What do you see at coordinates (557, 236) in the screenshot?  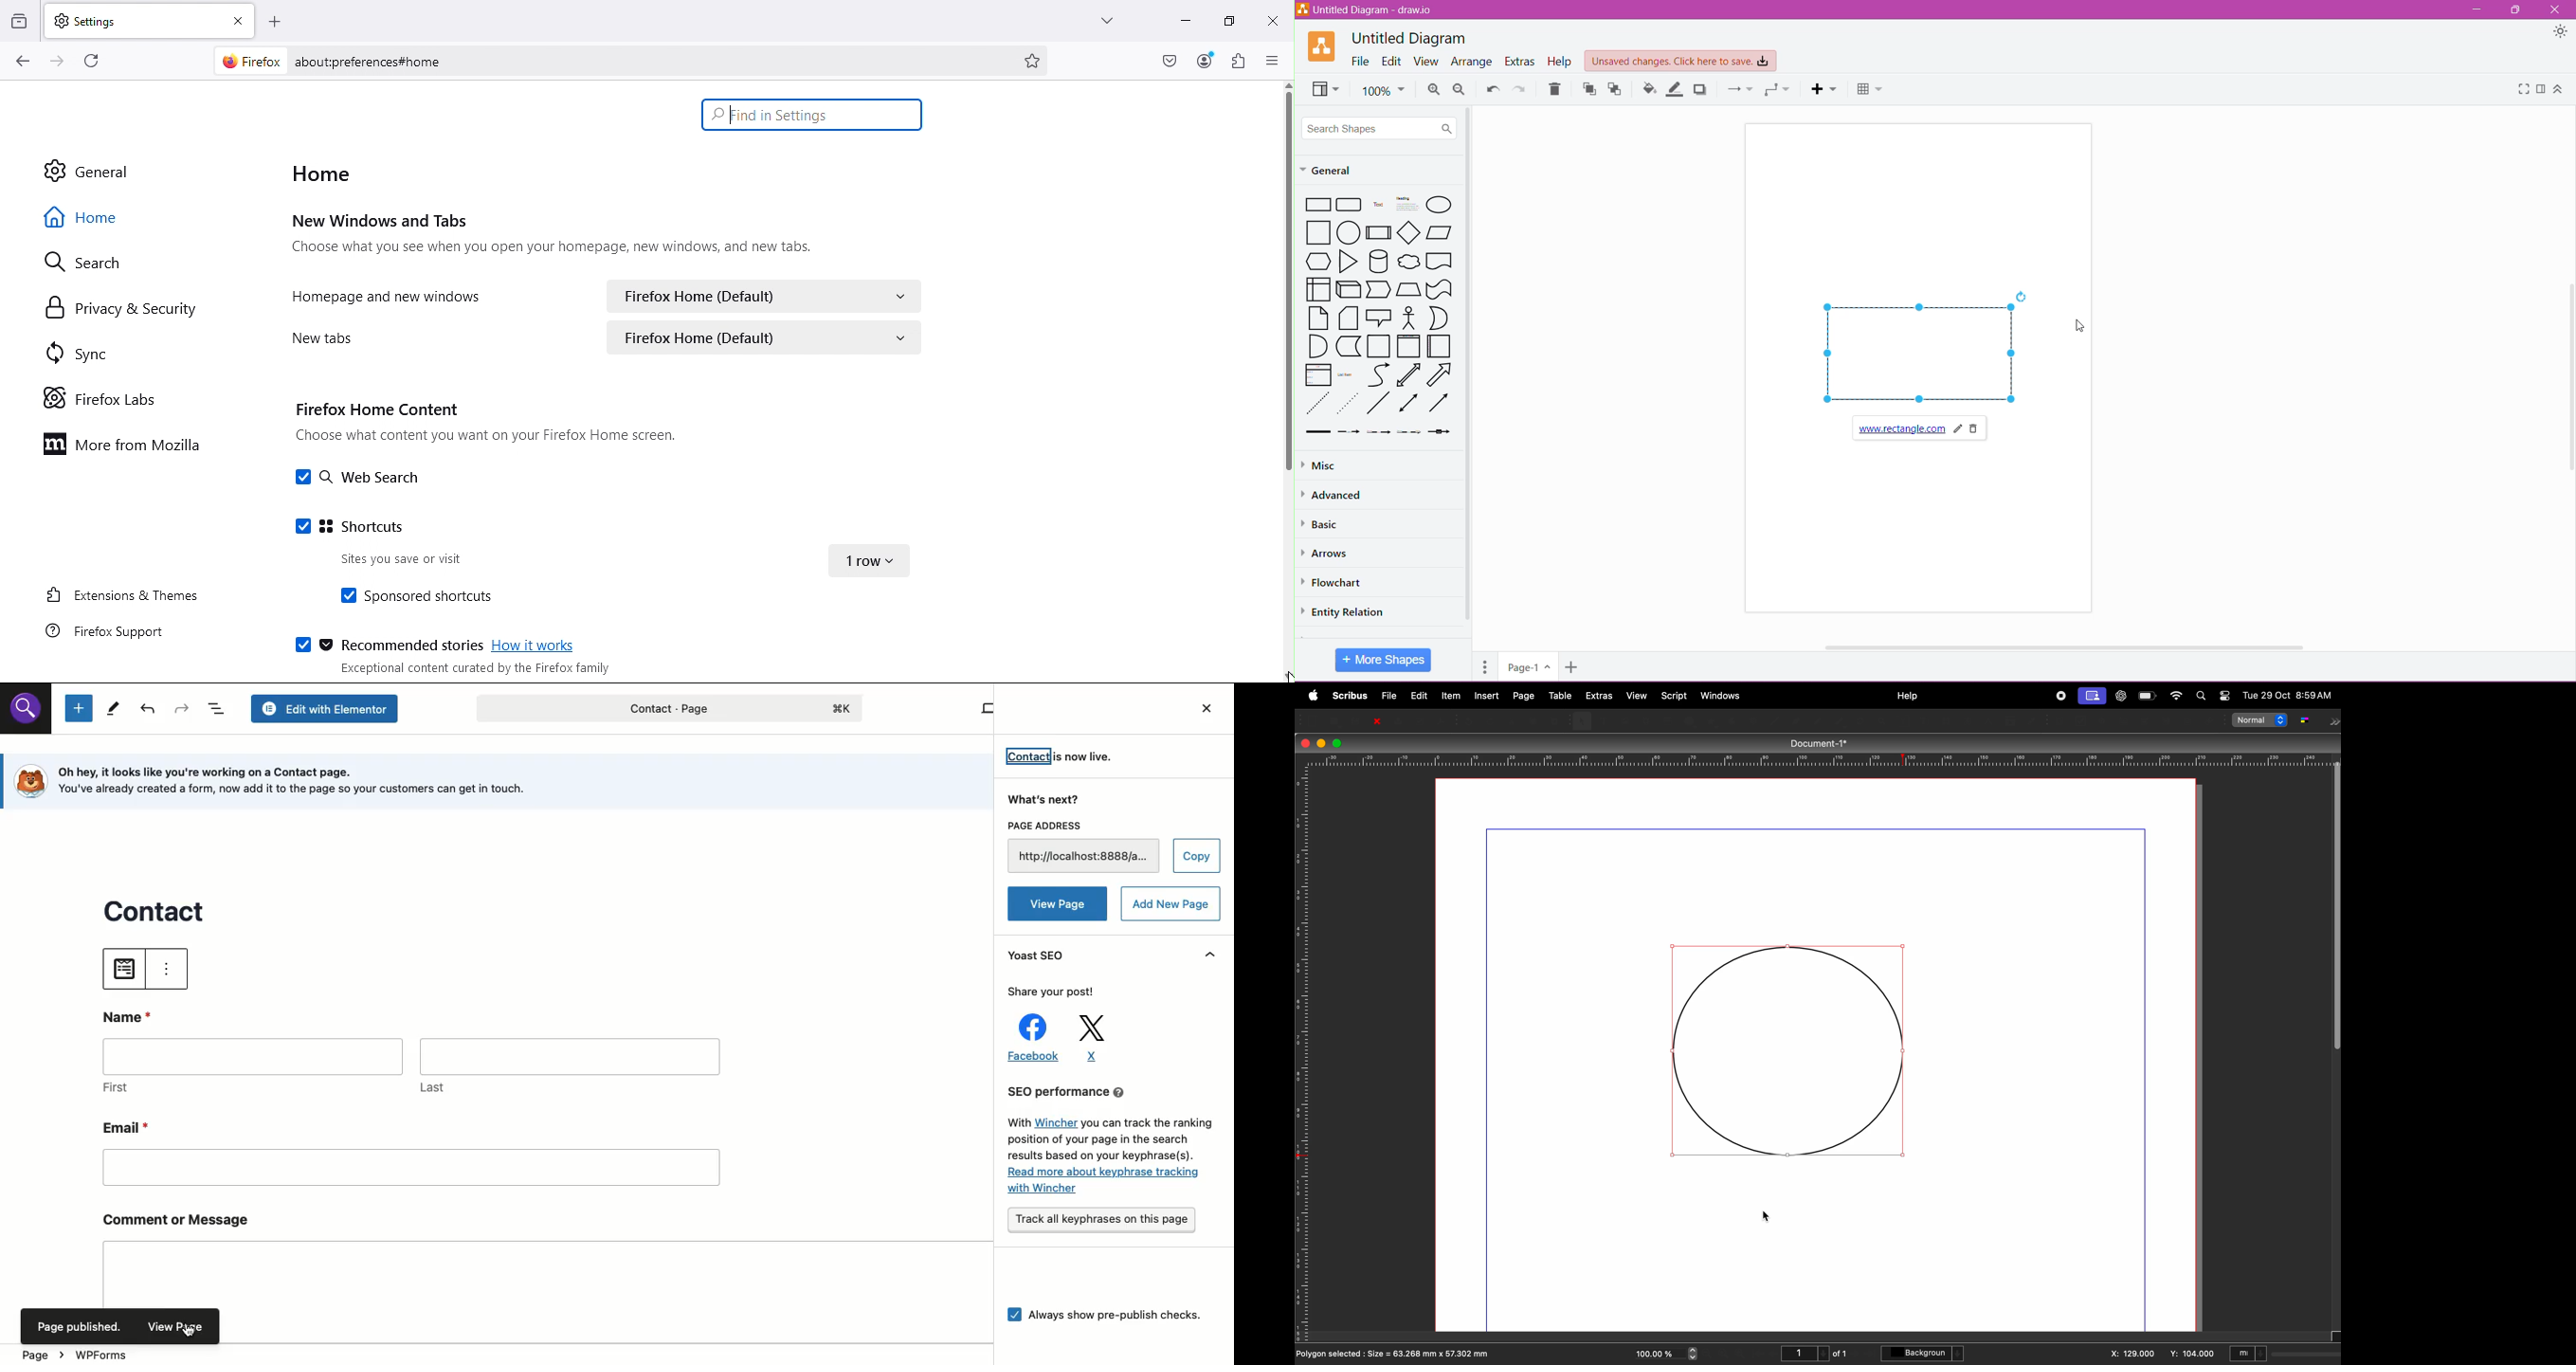 I see `New windows and tabs` at bounding box center [557, 236].